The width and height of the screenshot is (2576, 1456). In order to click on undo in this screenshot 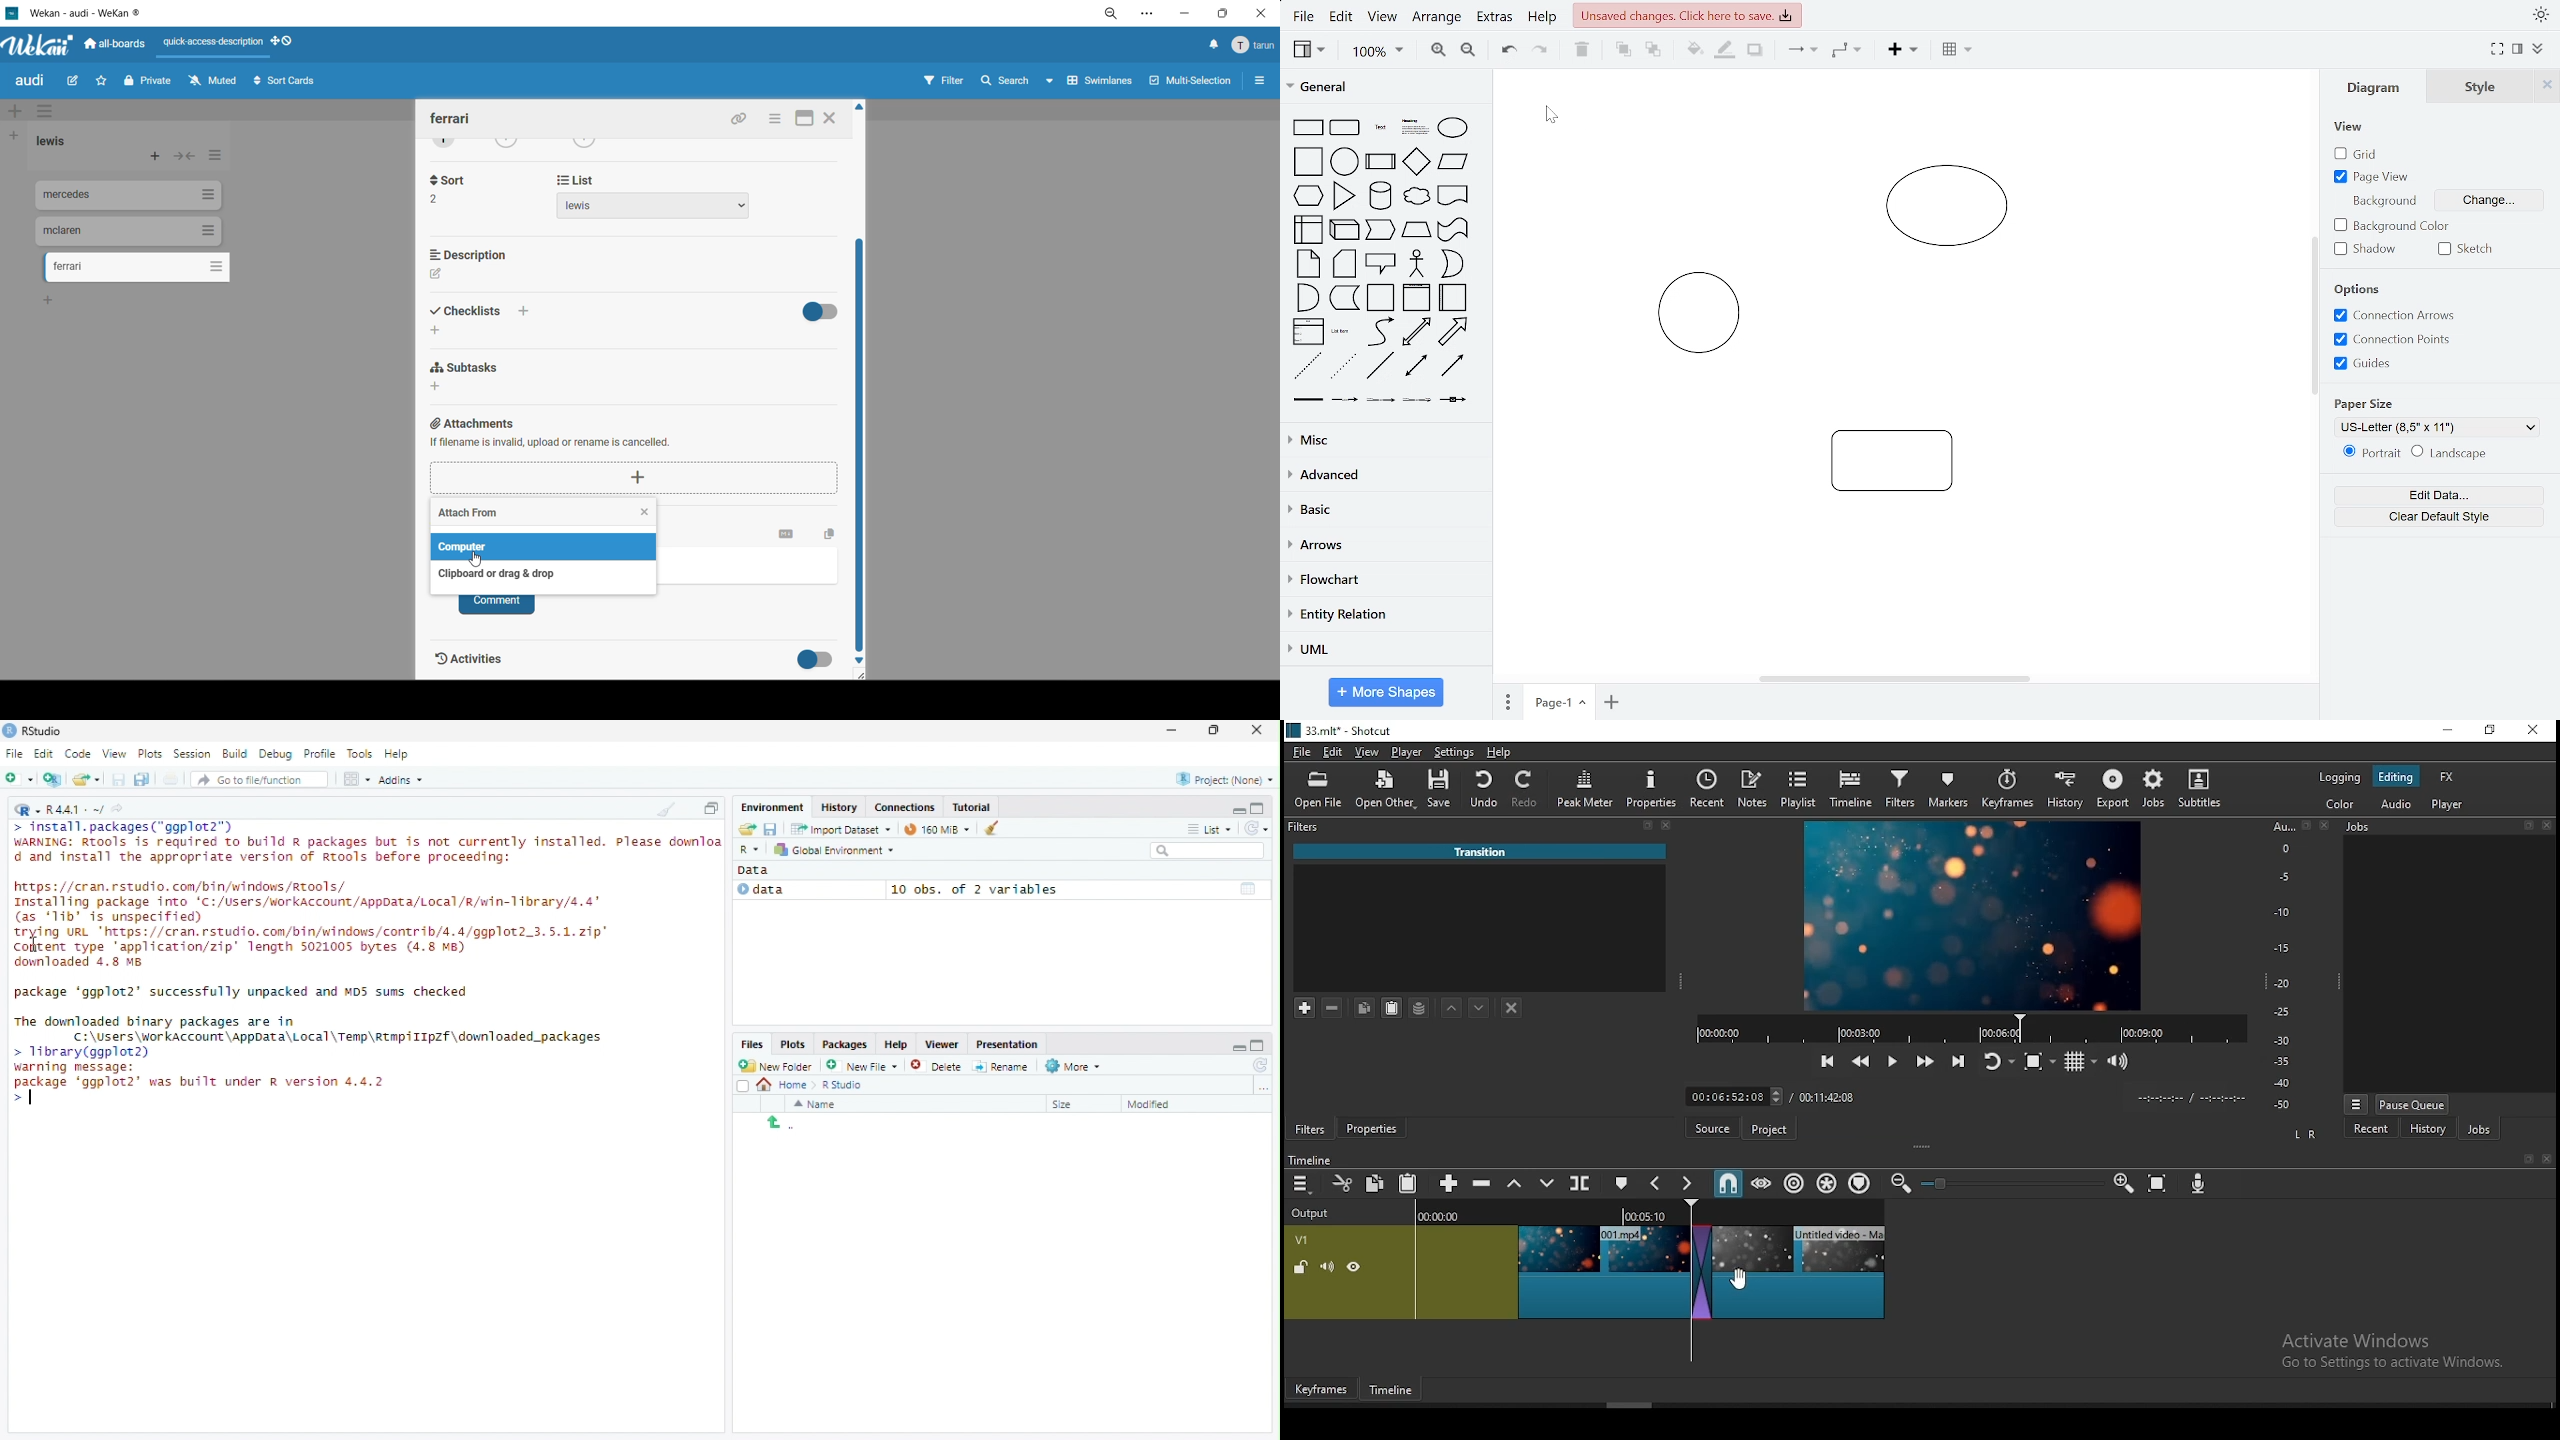, I will do `click(1510, 51)`.